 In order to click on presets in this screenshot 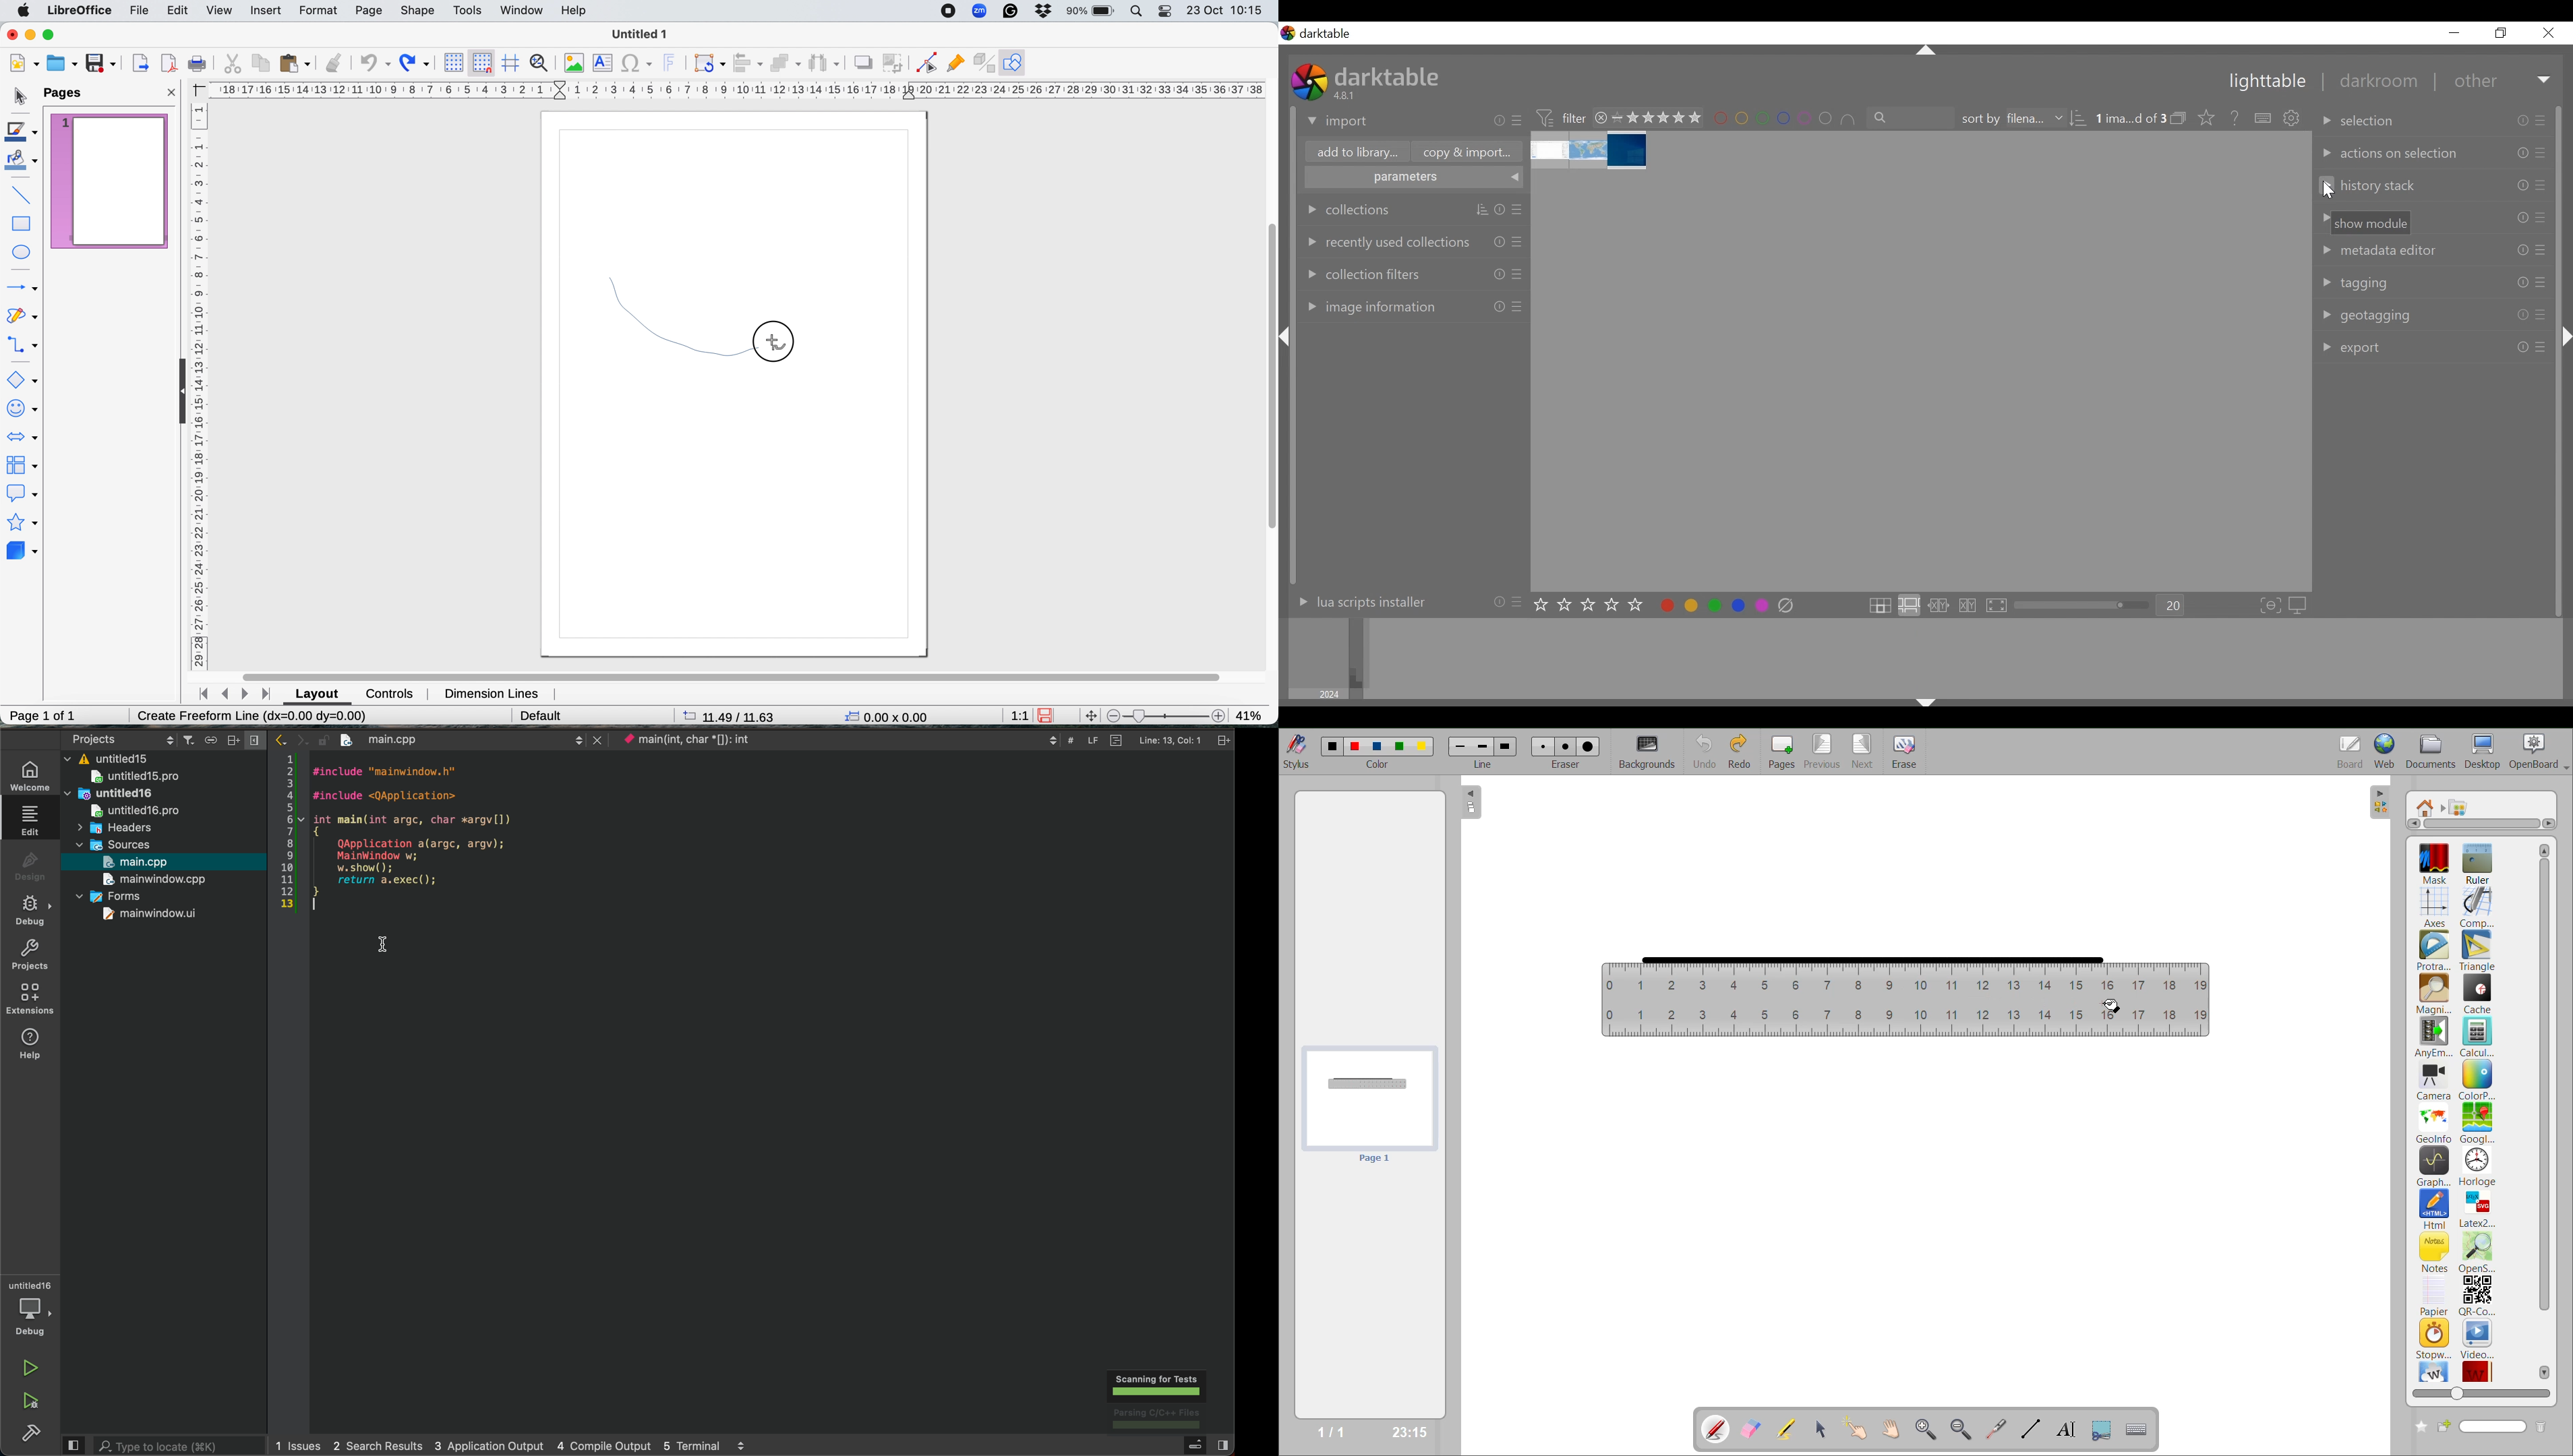, I will do `click(1518, 121)`.